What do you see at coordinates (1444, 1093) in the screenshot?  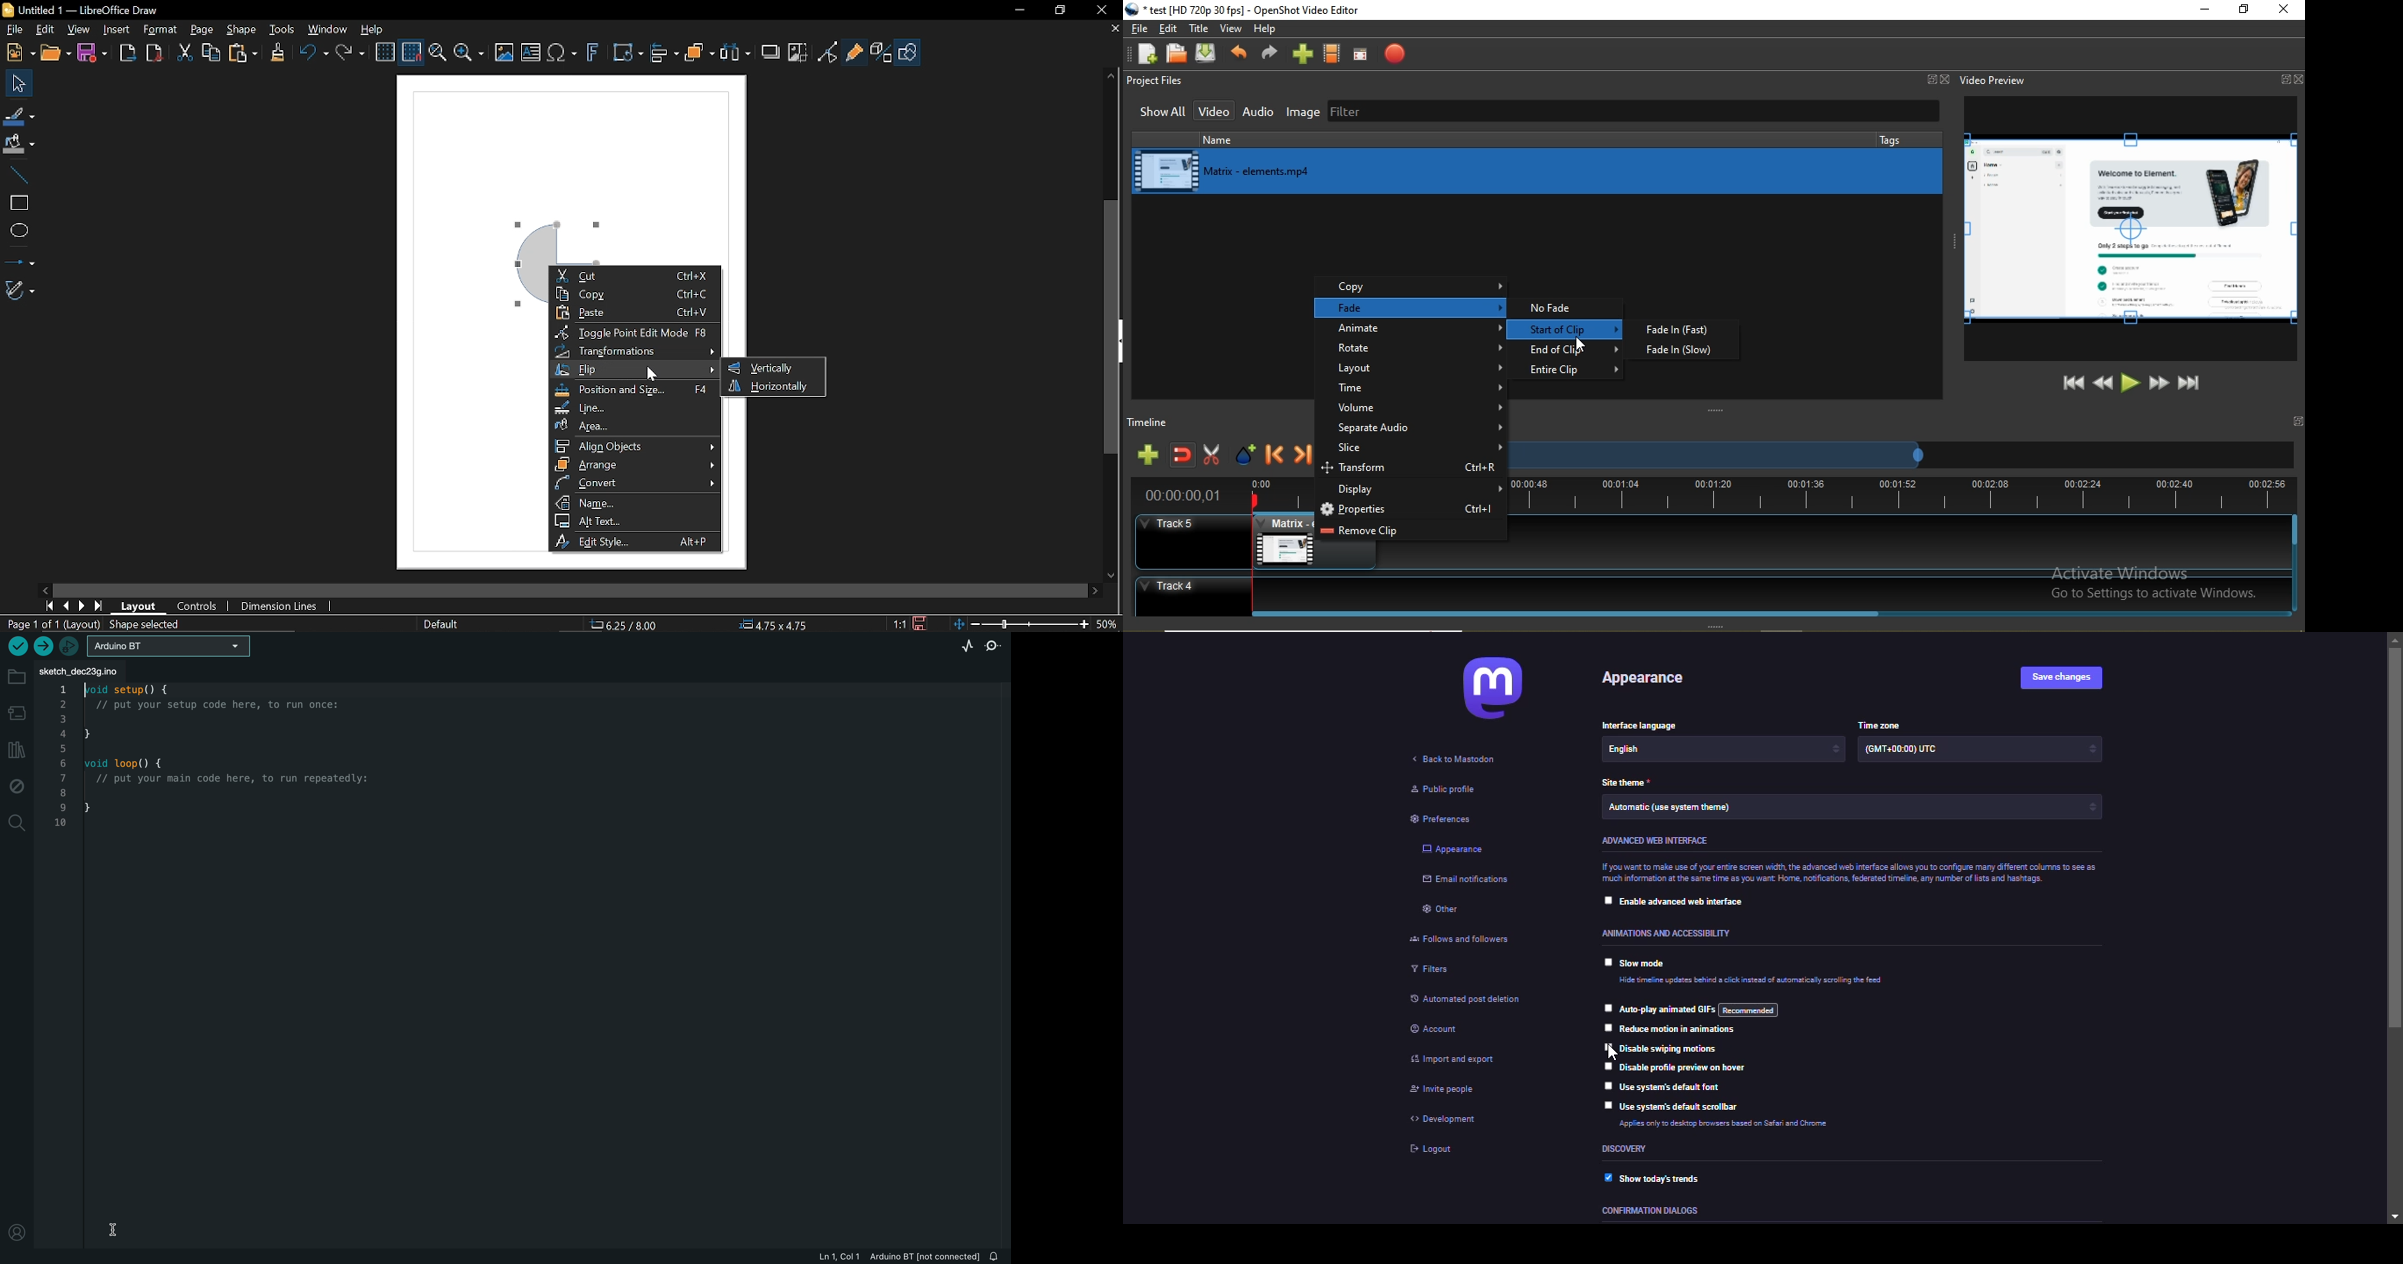 I see `invite people` at bounding box center [1444, 1093].